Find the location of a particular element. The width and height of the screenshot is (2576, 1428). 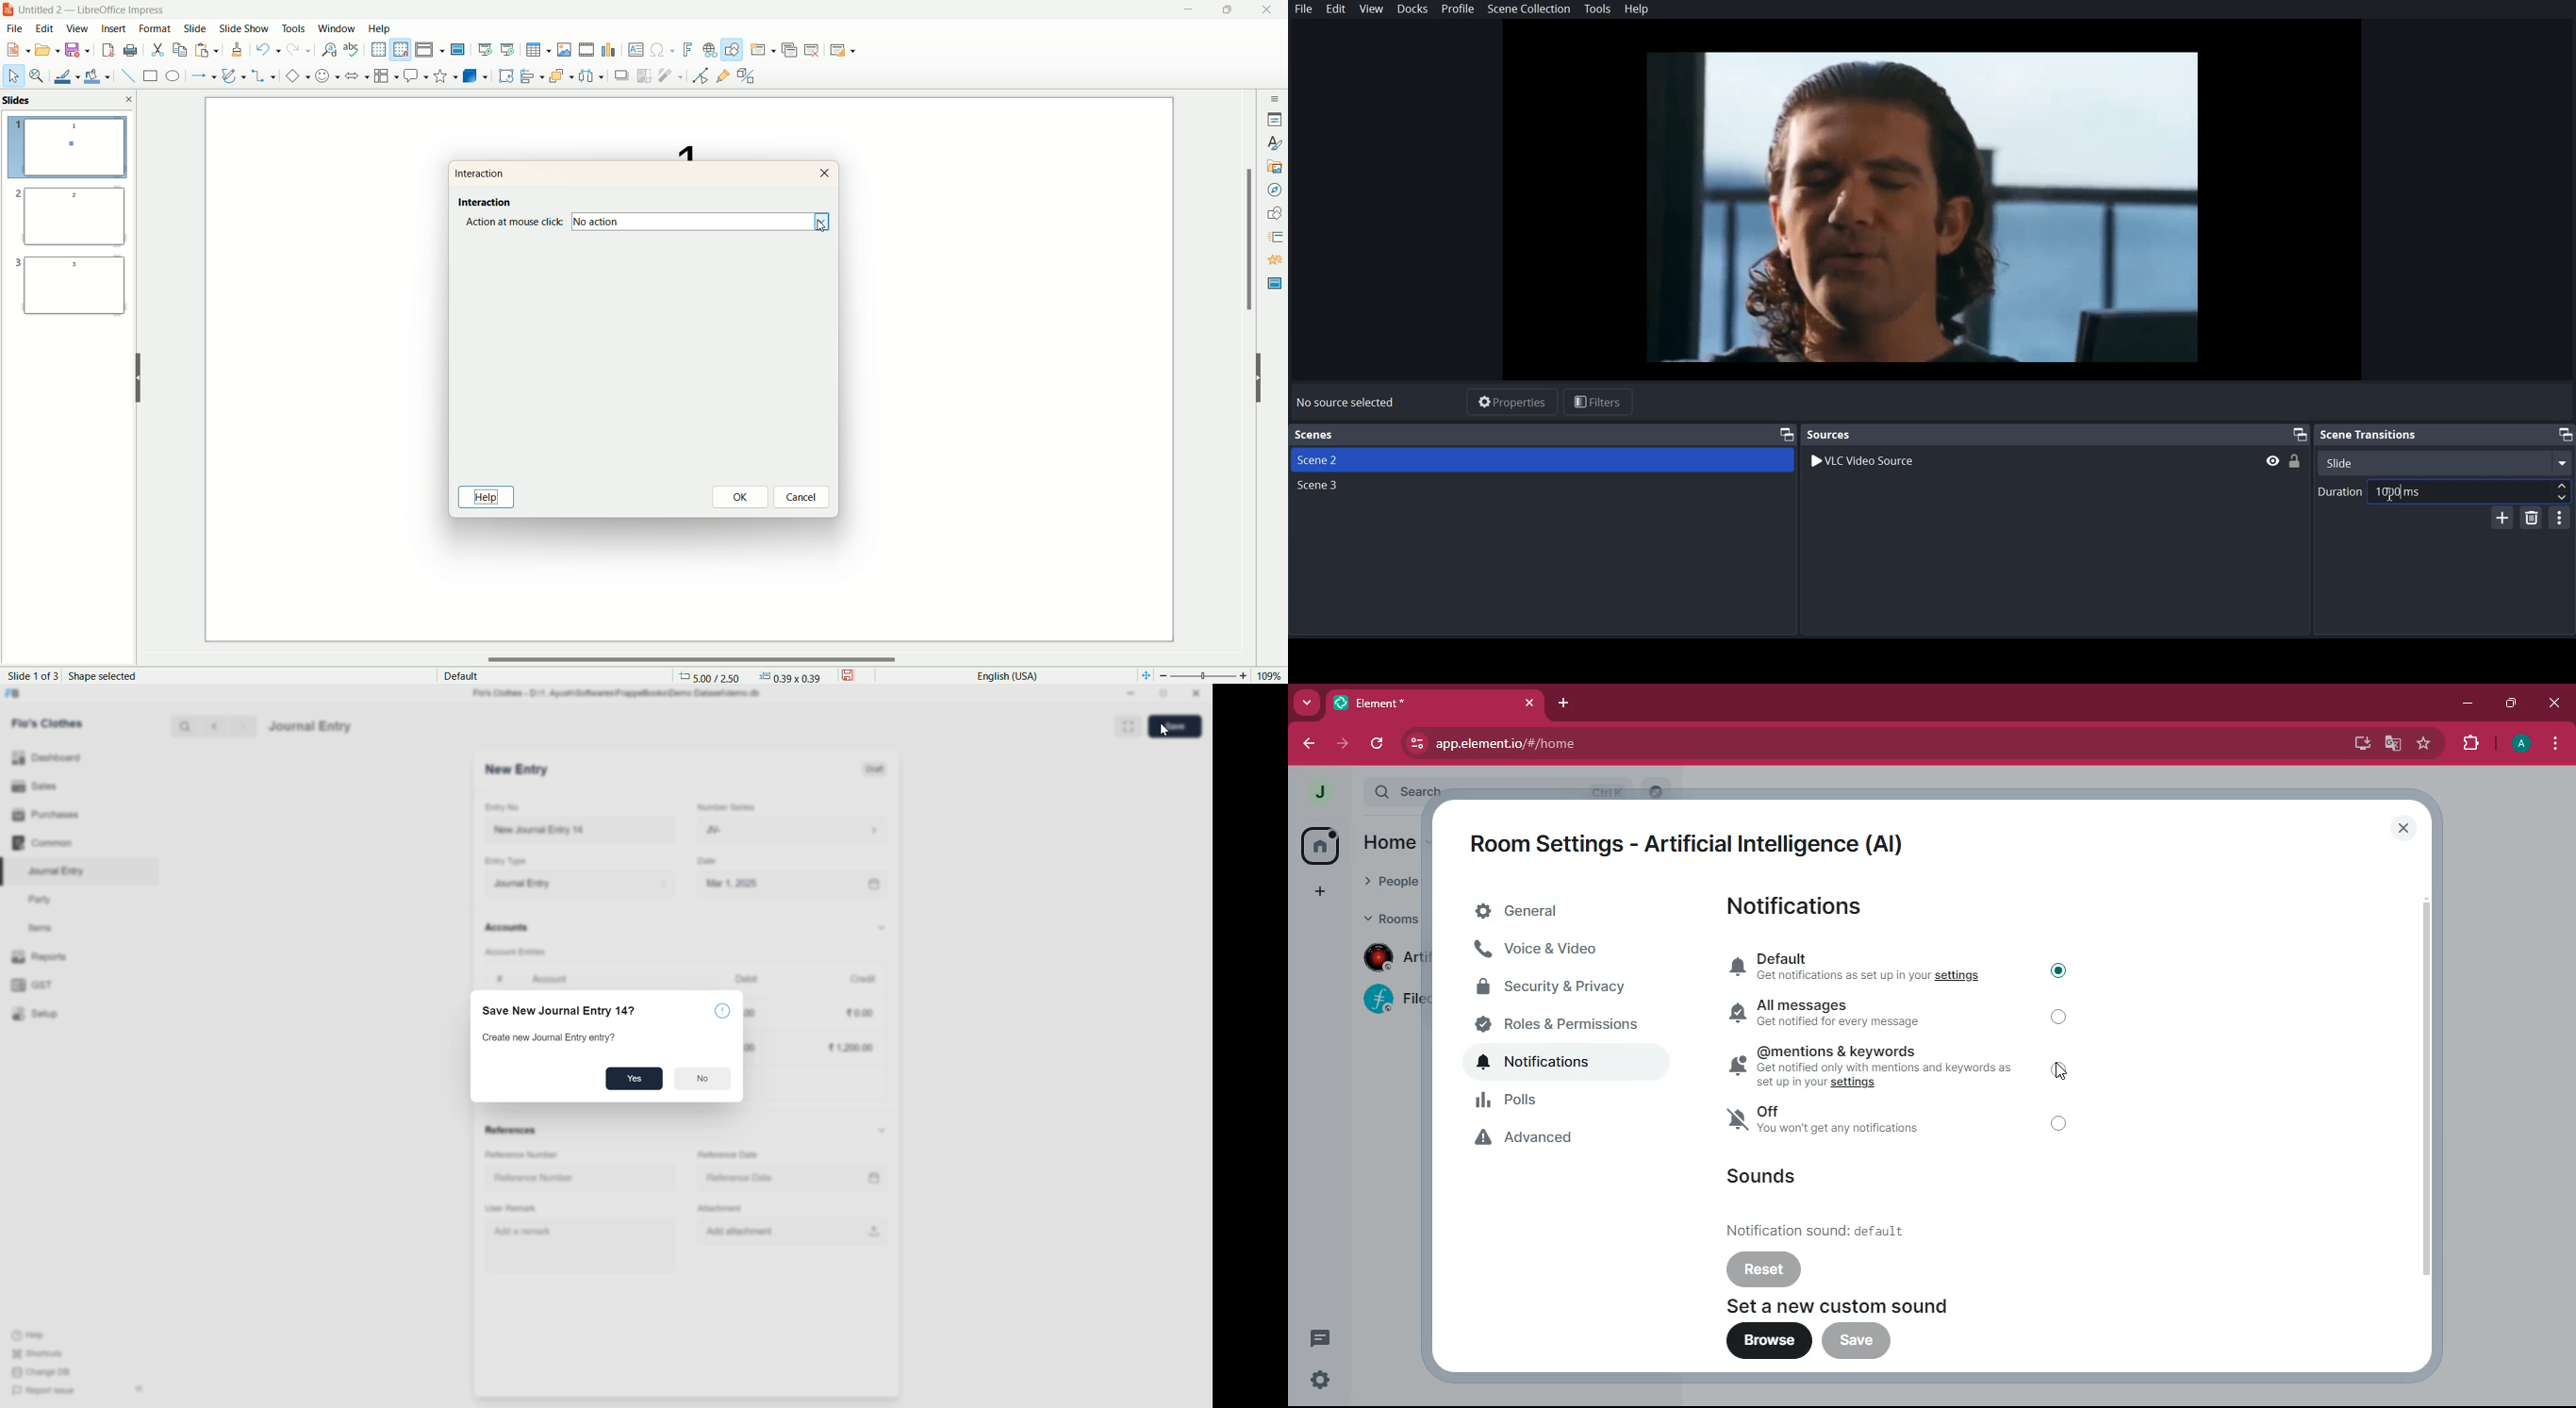

coordinates is located at coordinates (710, 676).